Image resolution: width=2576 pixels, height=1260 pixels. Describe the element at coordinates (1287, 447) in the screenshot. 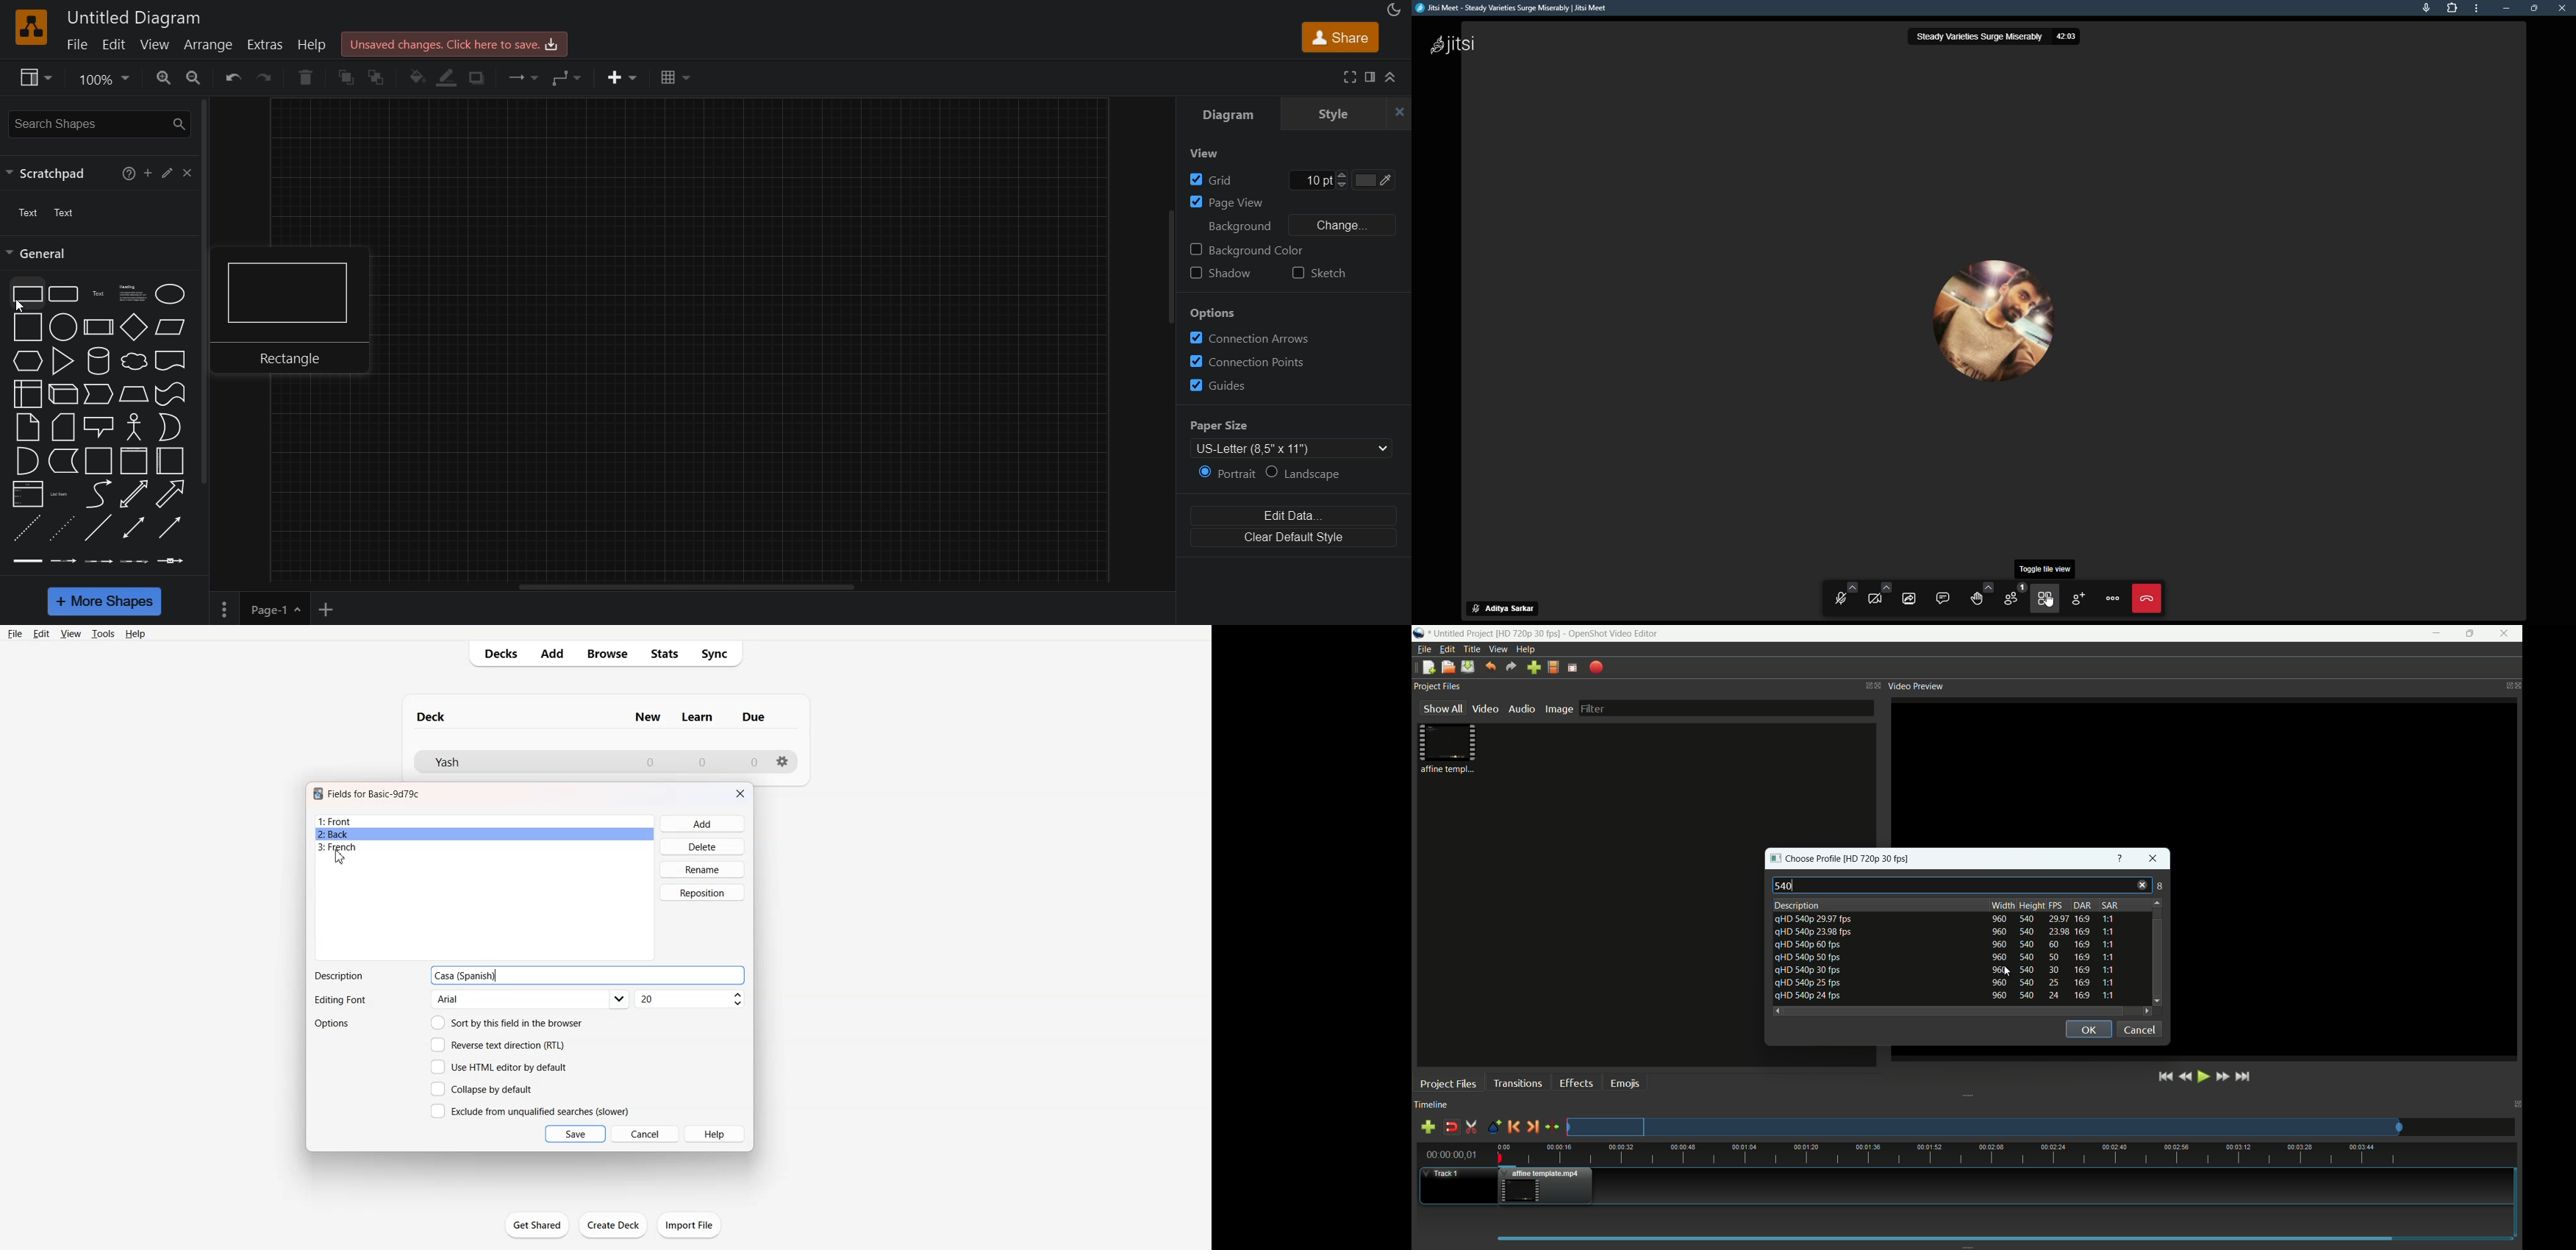

I see `change paper size` at that location.